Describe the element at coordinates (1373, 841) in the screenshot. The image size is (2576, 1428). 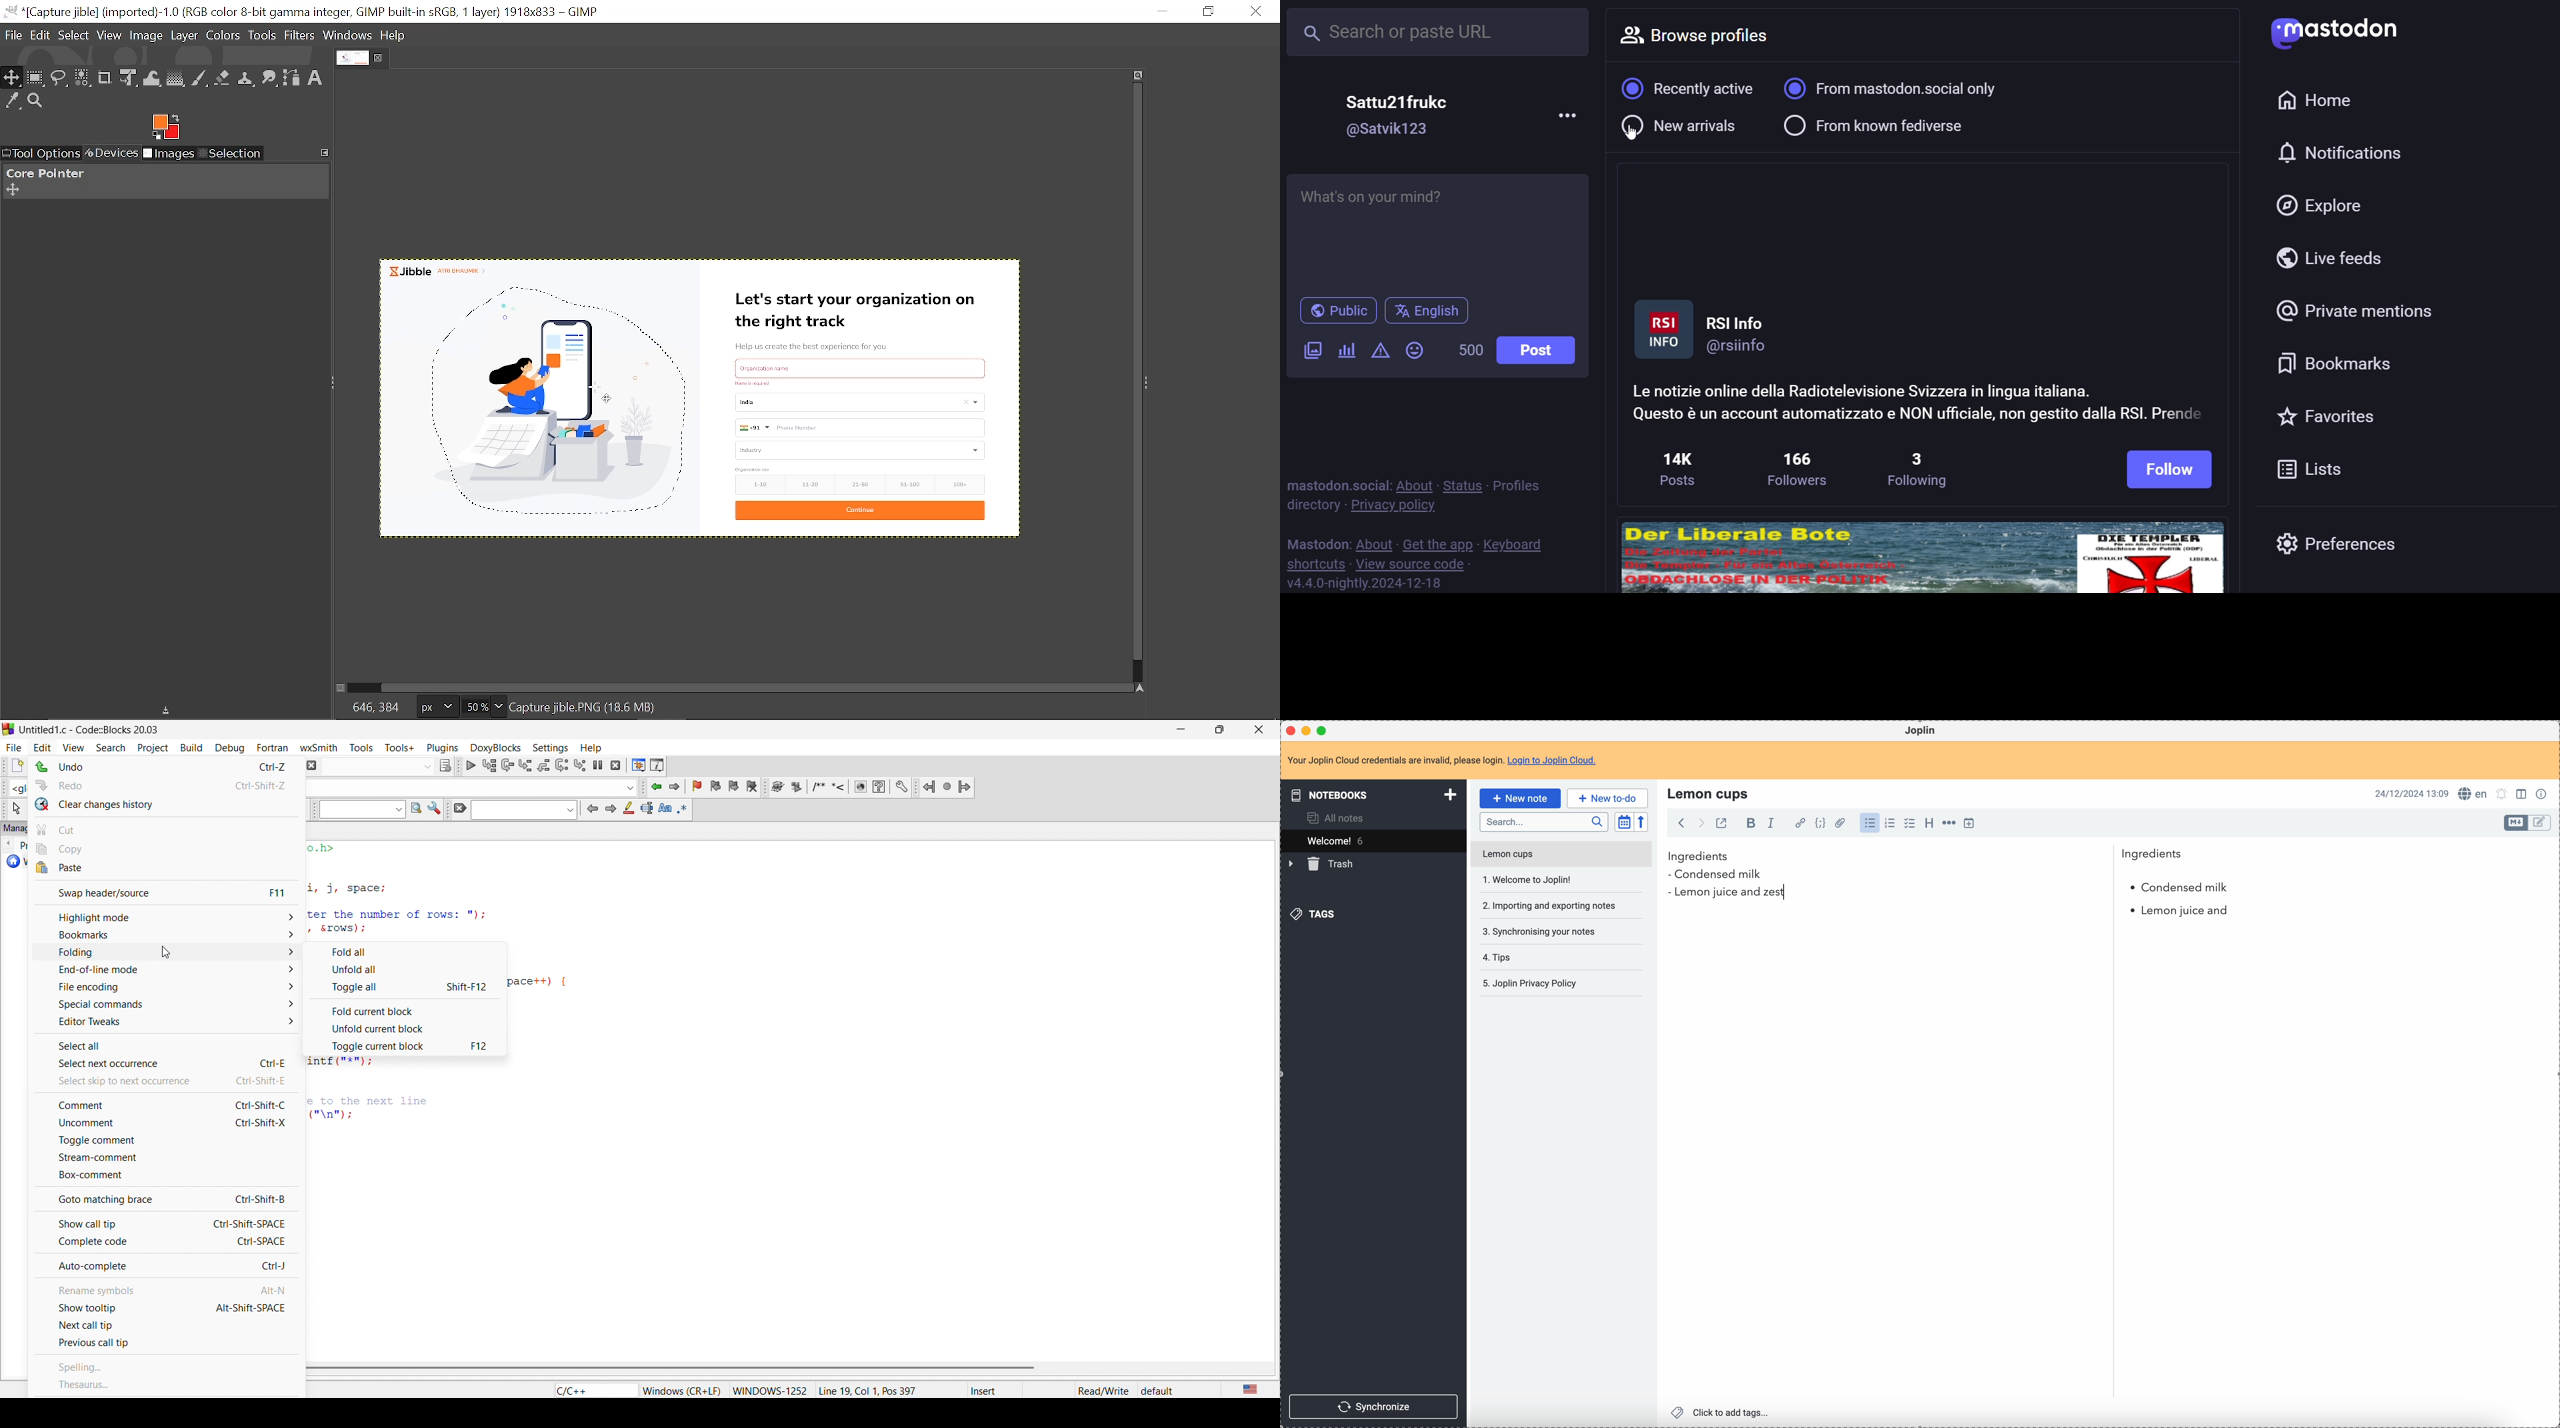
I see `welcome` at that location.